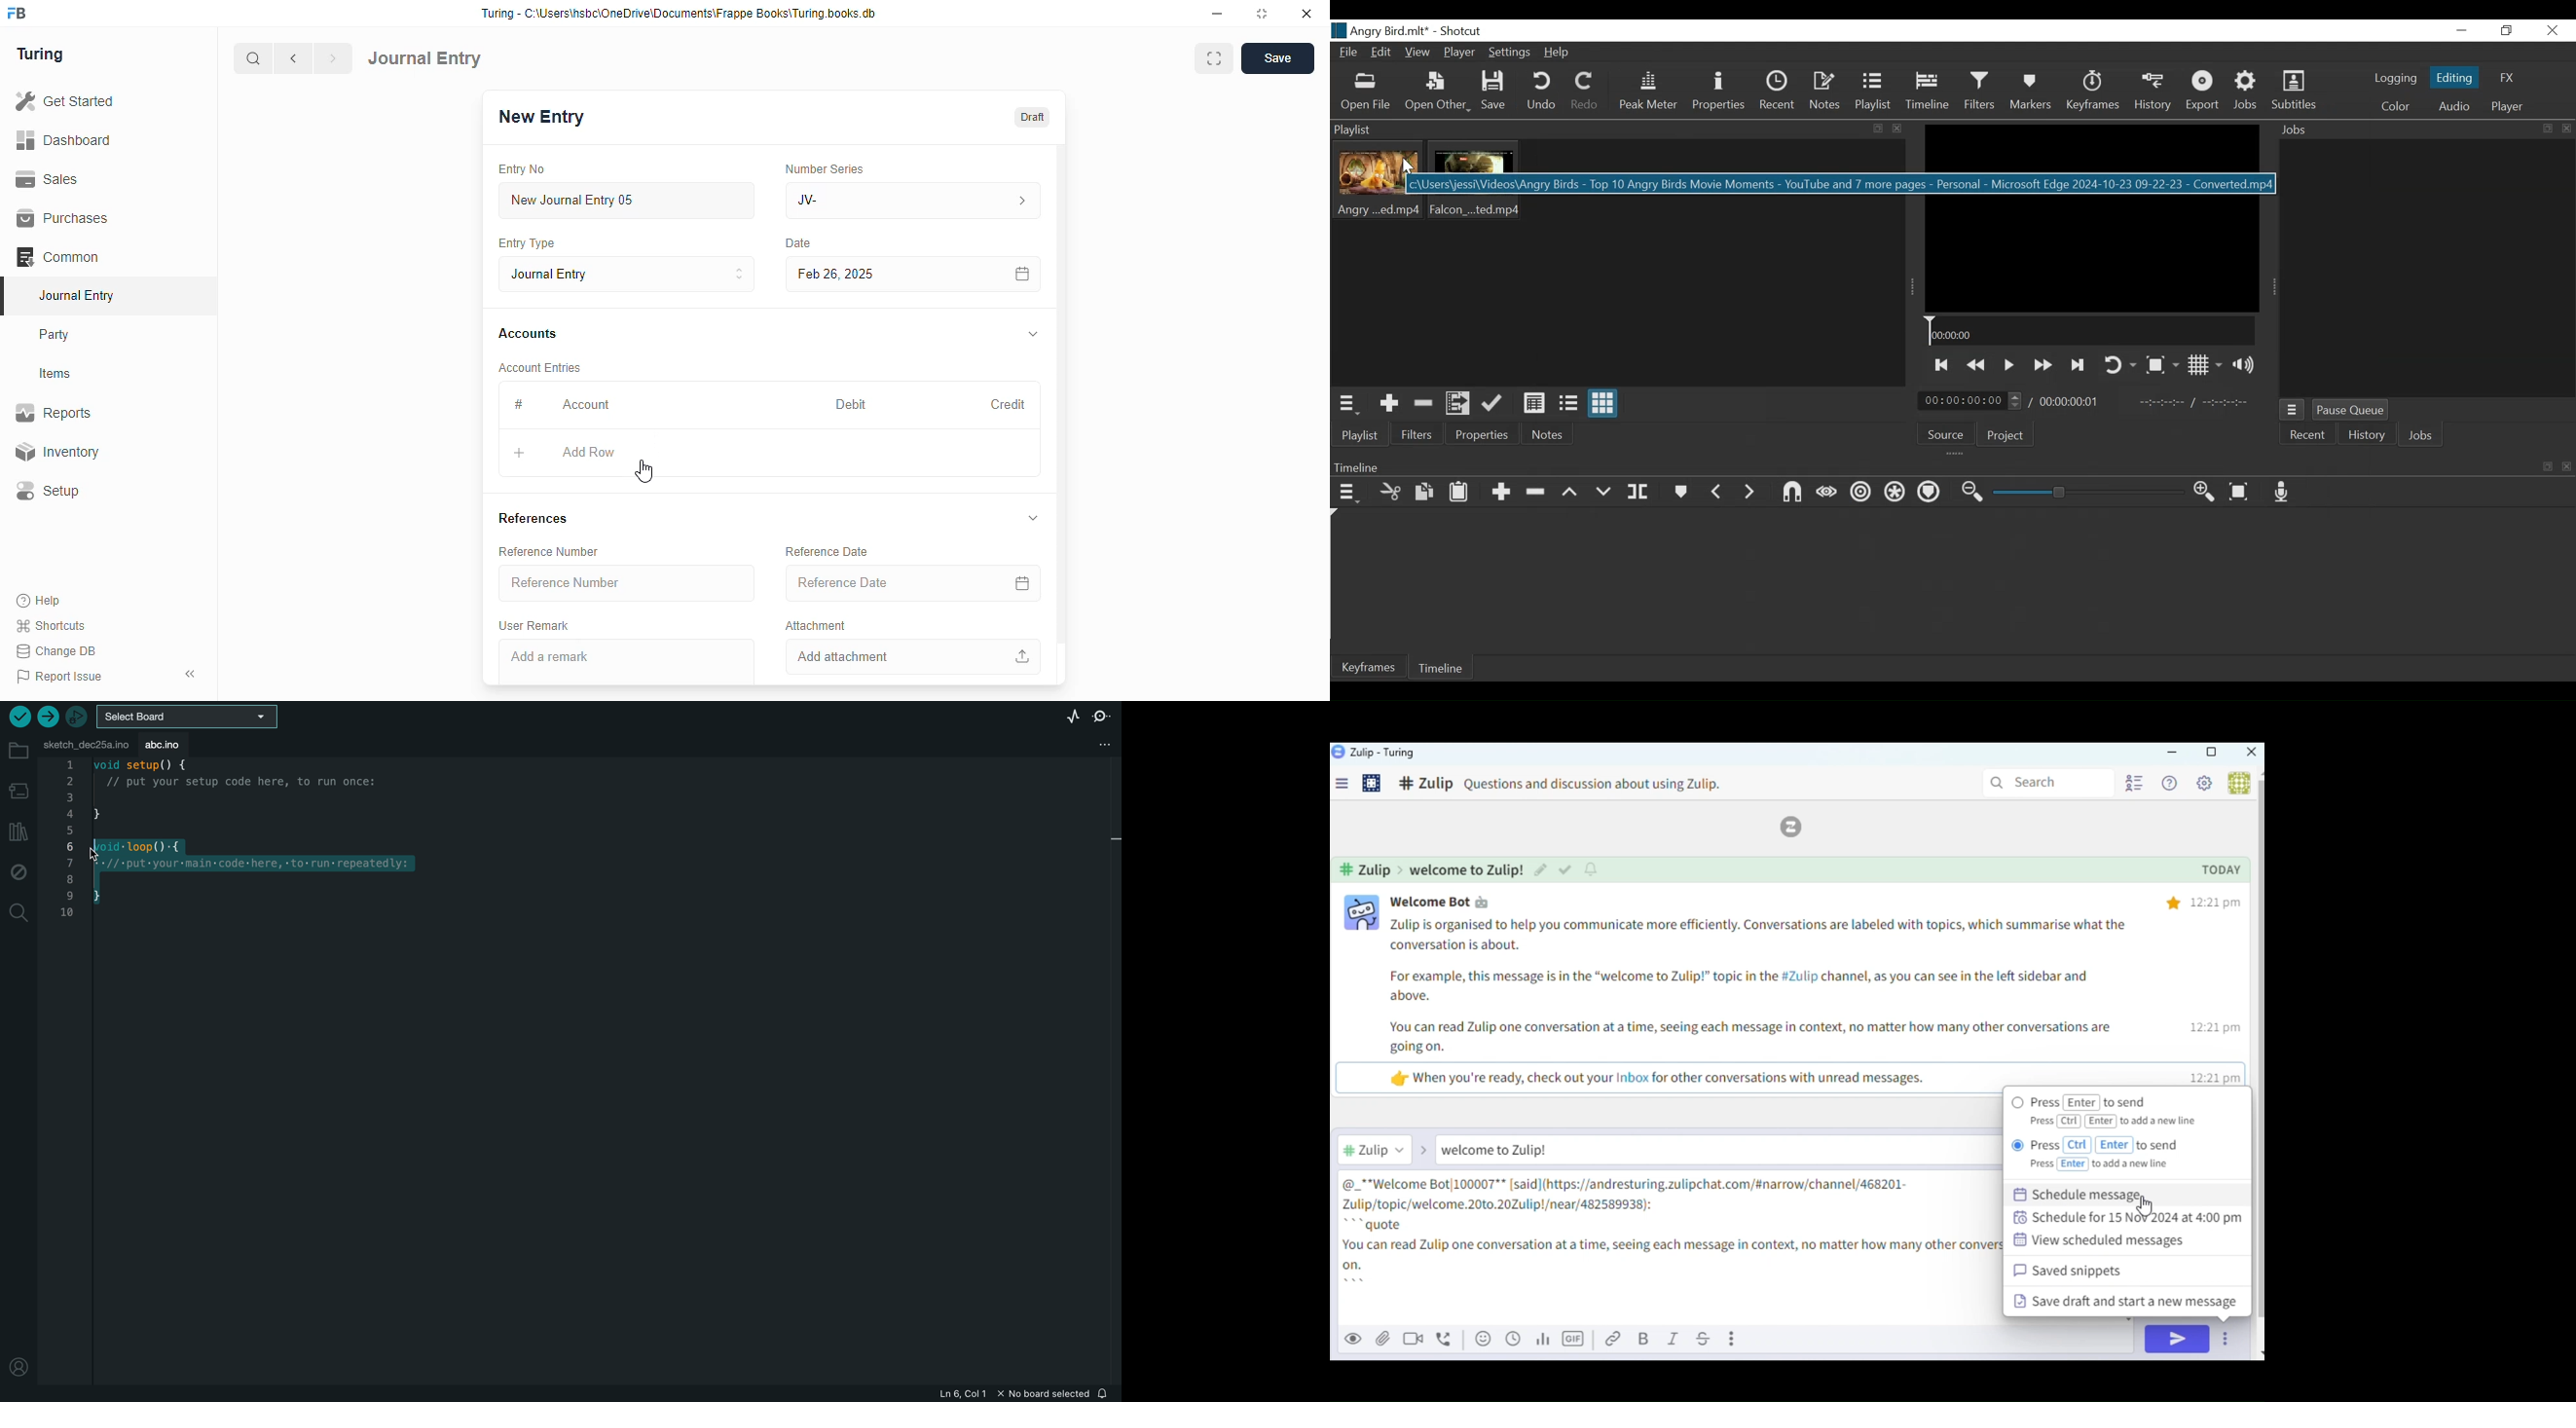 The image size is (2576, 1428). Describe the element at coordinates (59, 677) in the screenshot. I see `report issue` at that location.